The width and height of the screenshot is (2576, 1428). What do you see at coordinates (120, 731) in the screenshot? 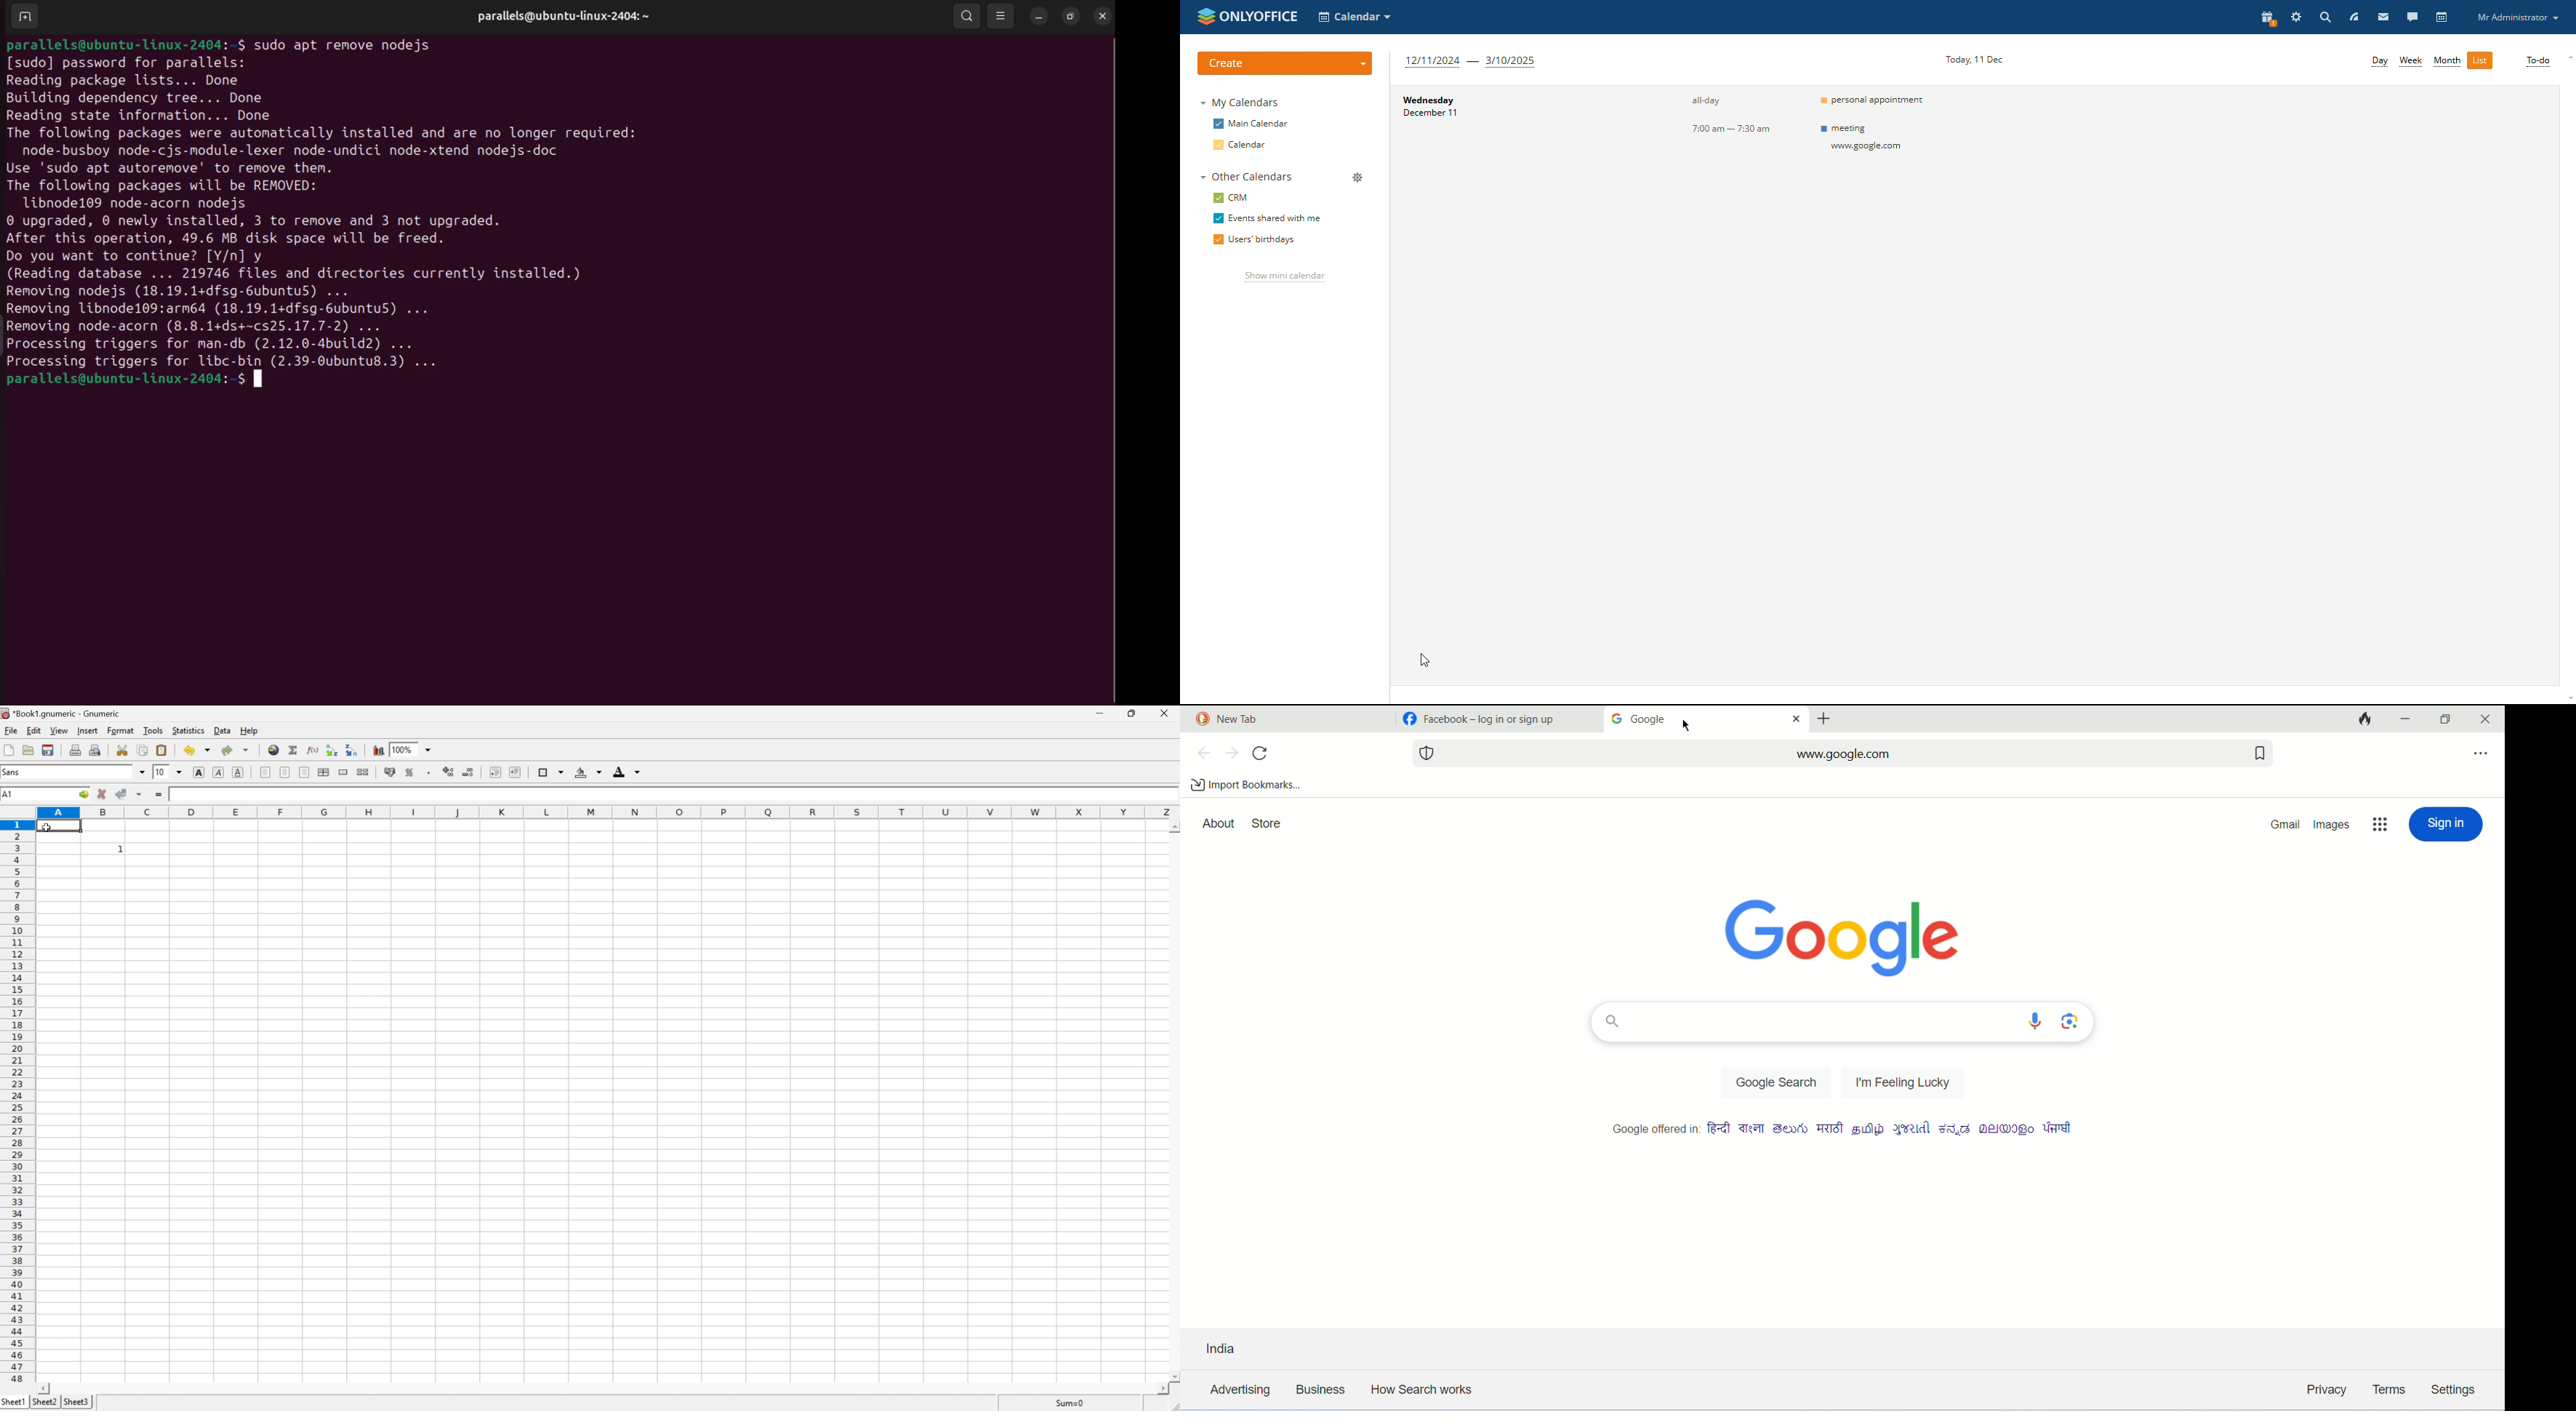
I see `format` at bounding box center [120, 731].